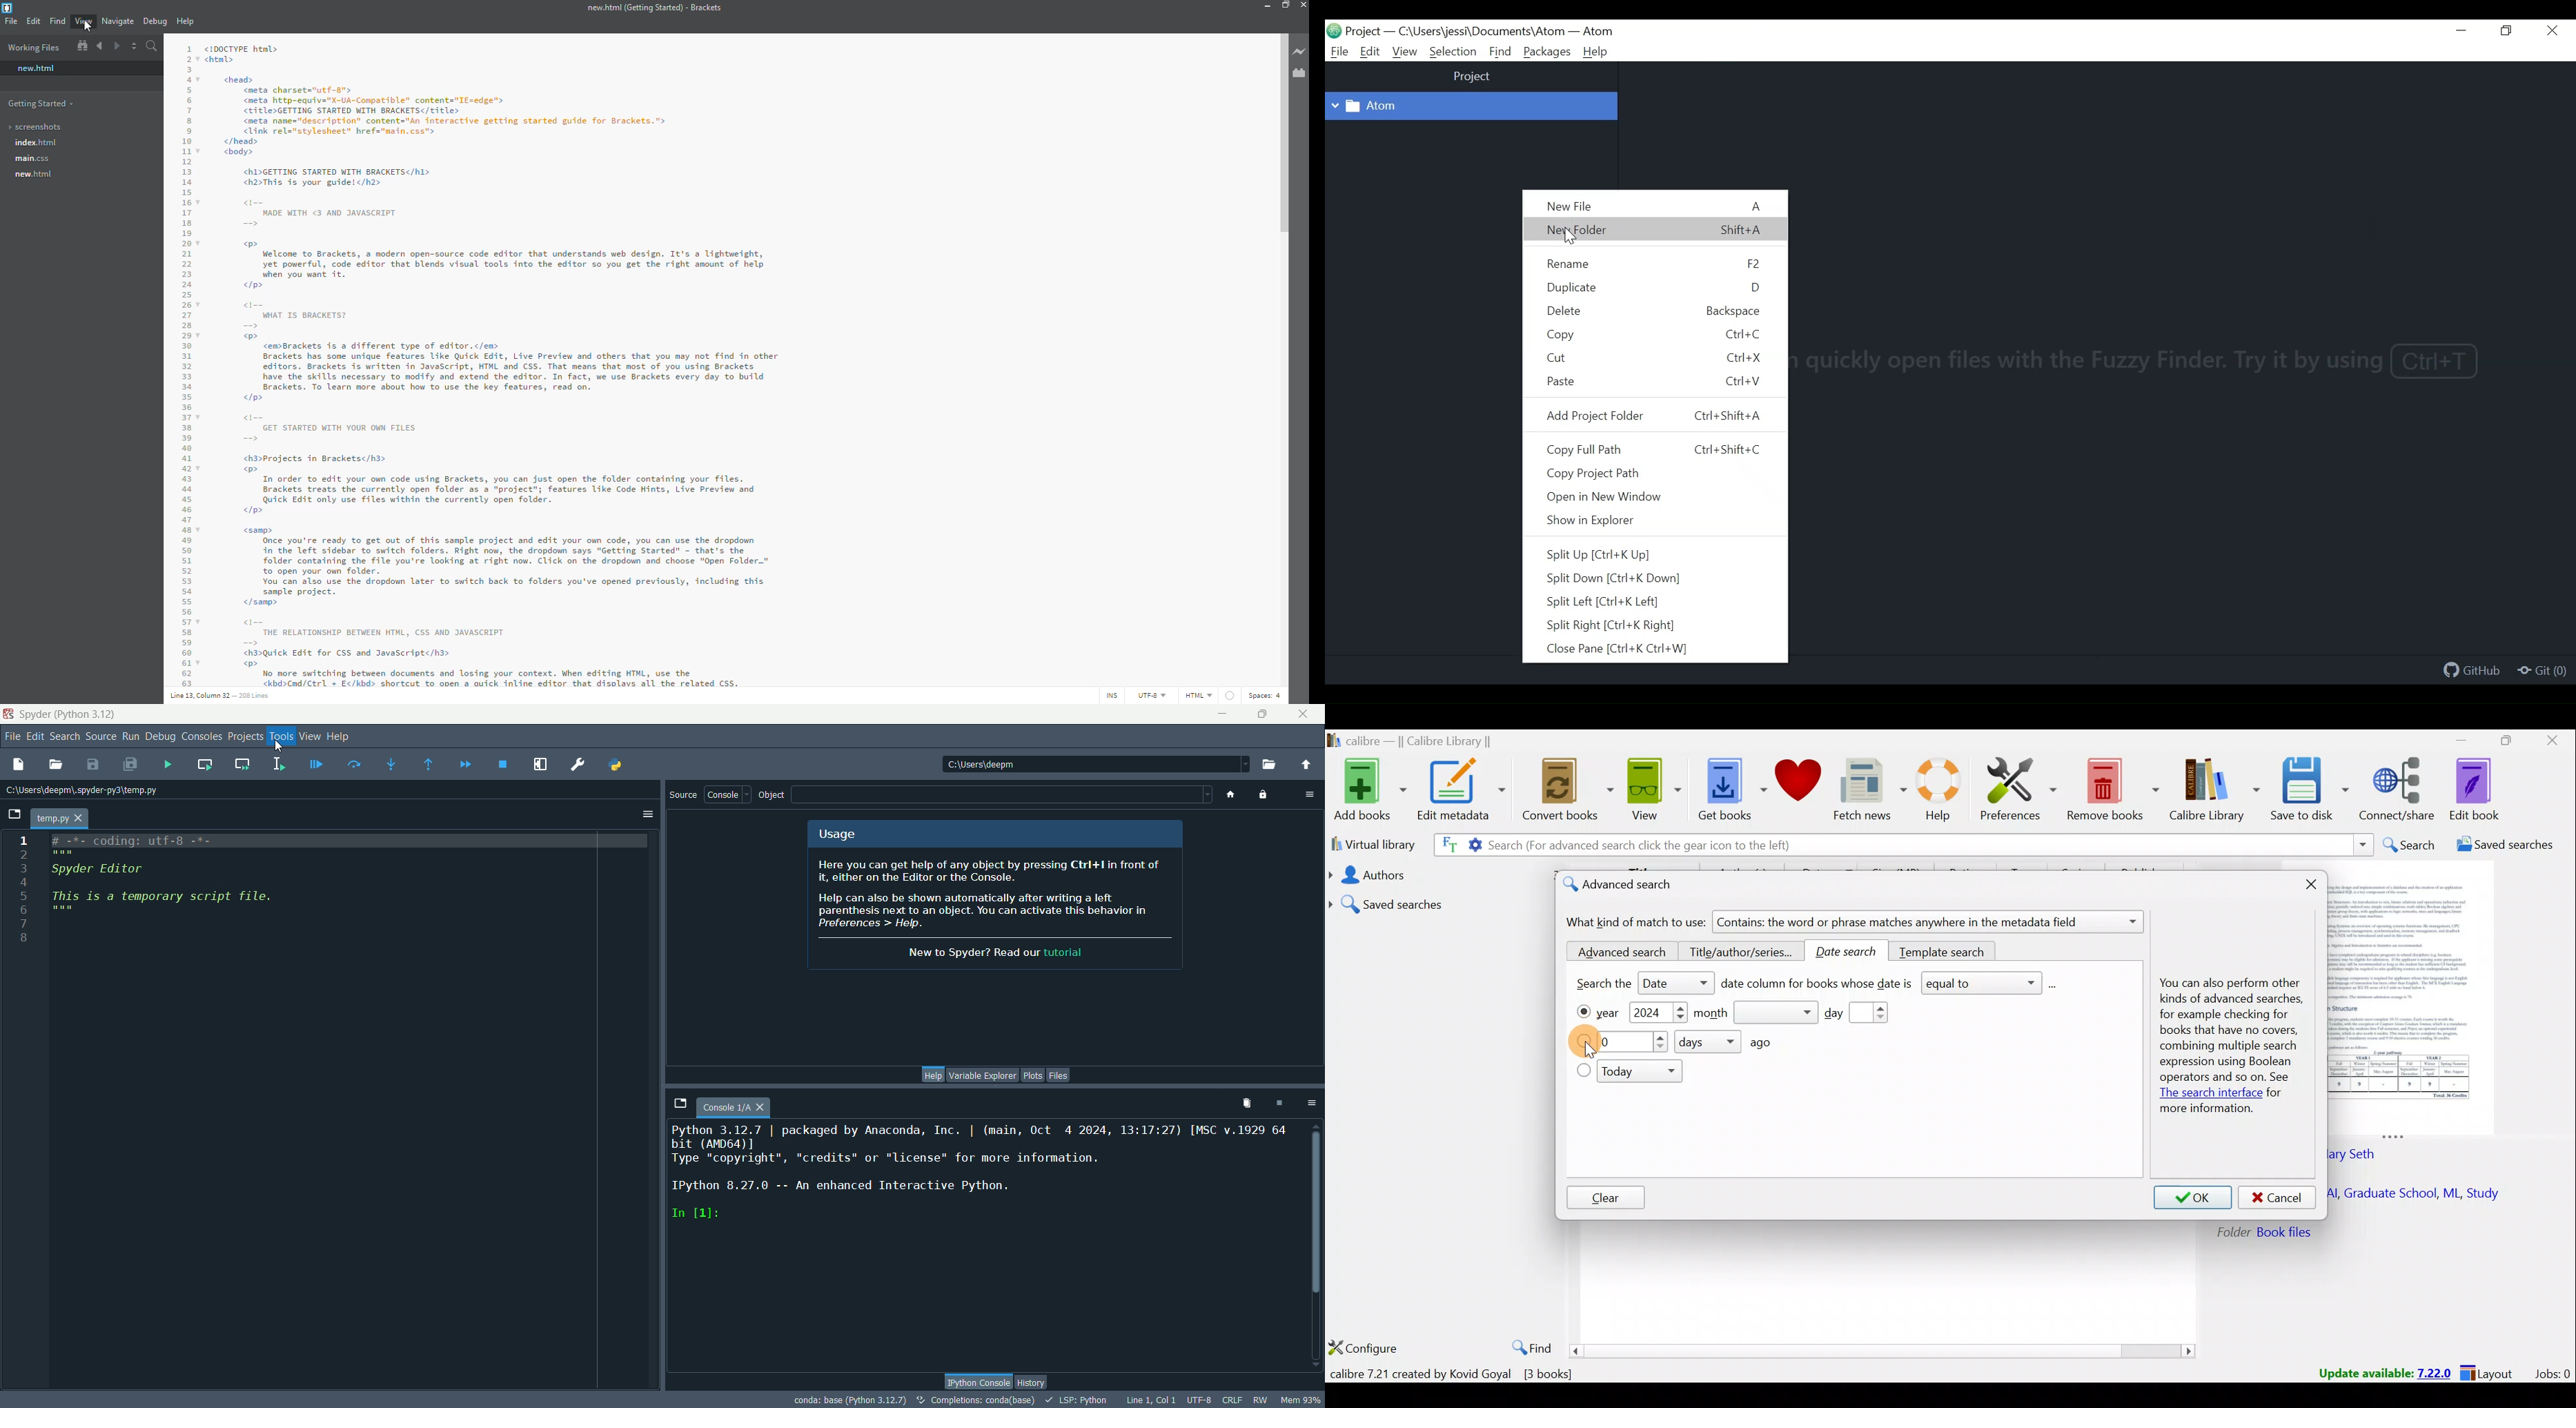 The width and height of the screenshot is (2576, 1428). I want to click on spyder read info , so click(999, 912).